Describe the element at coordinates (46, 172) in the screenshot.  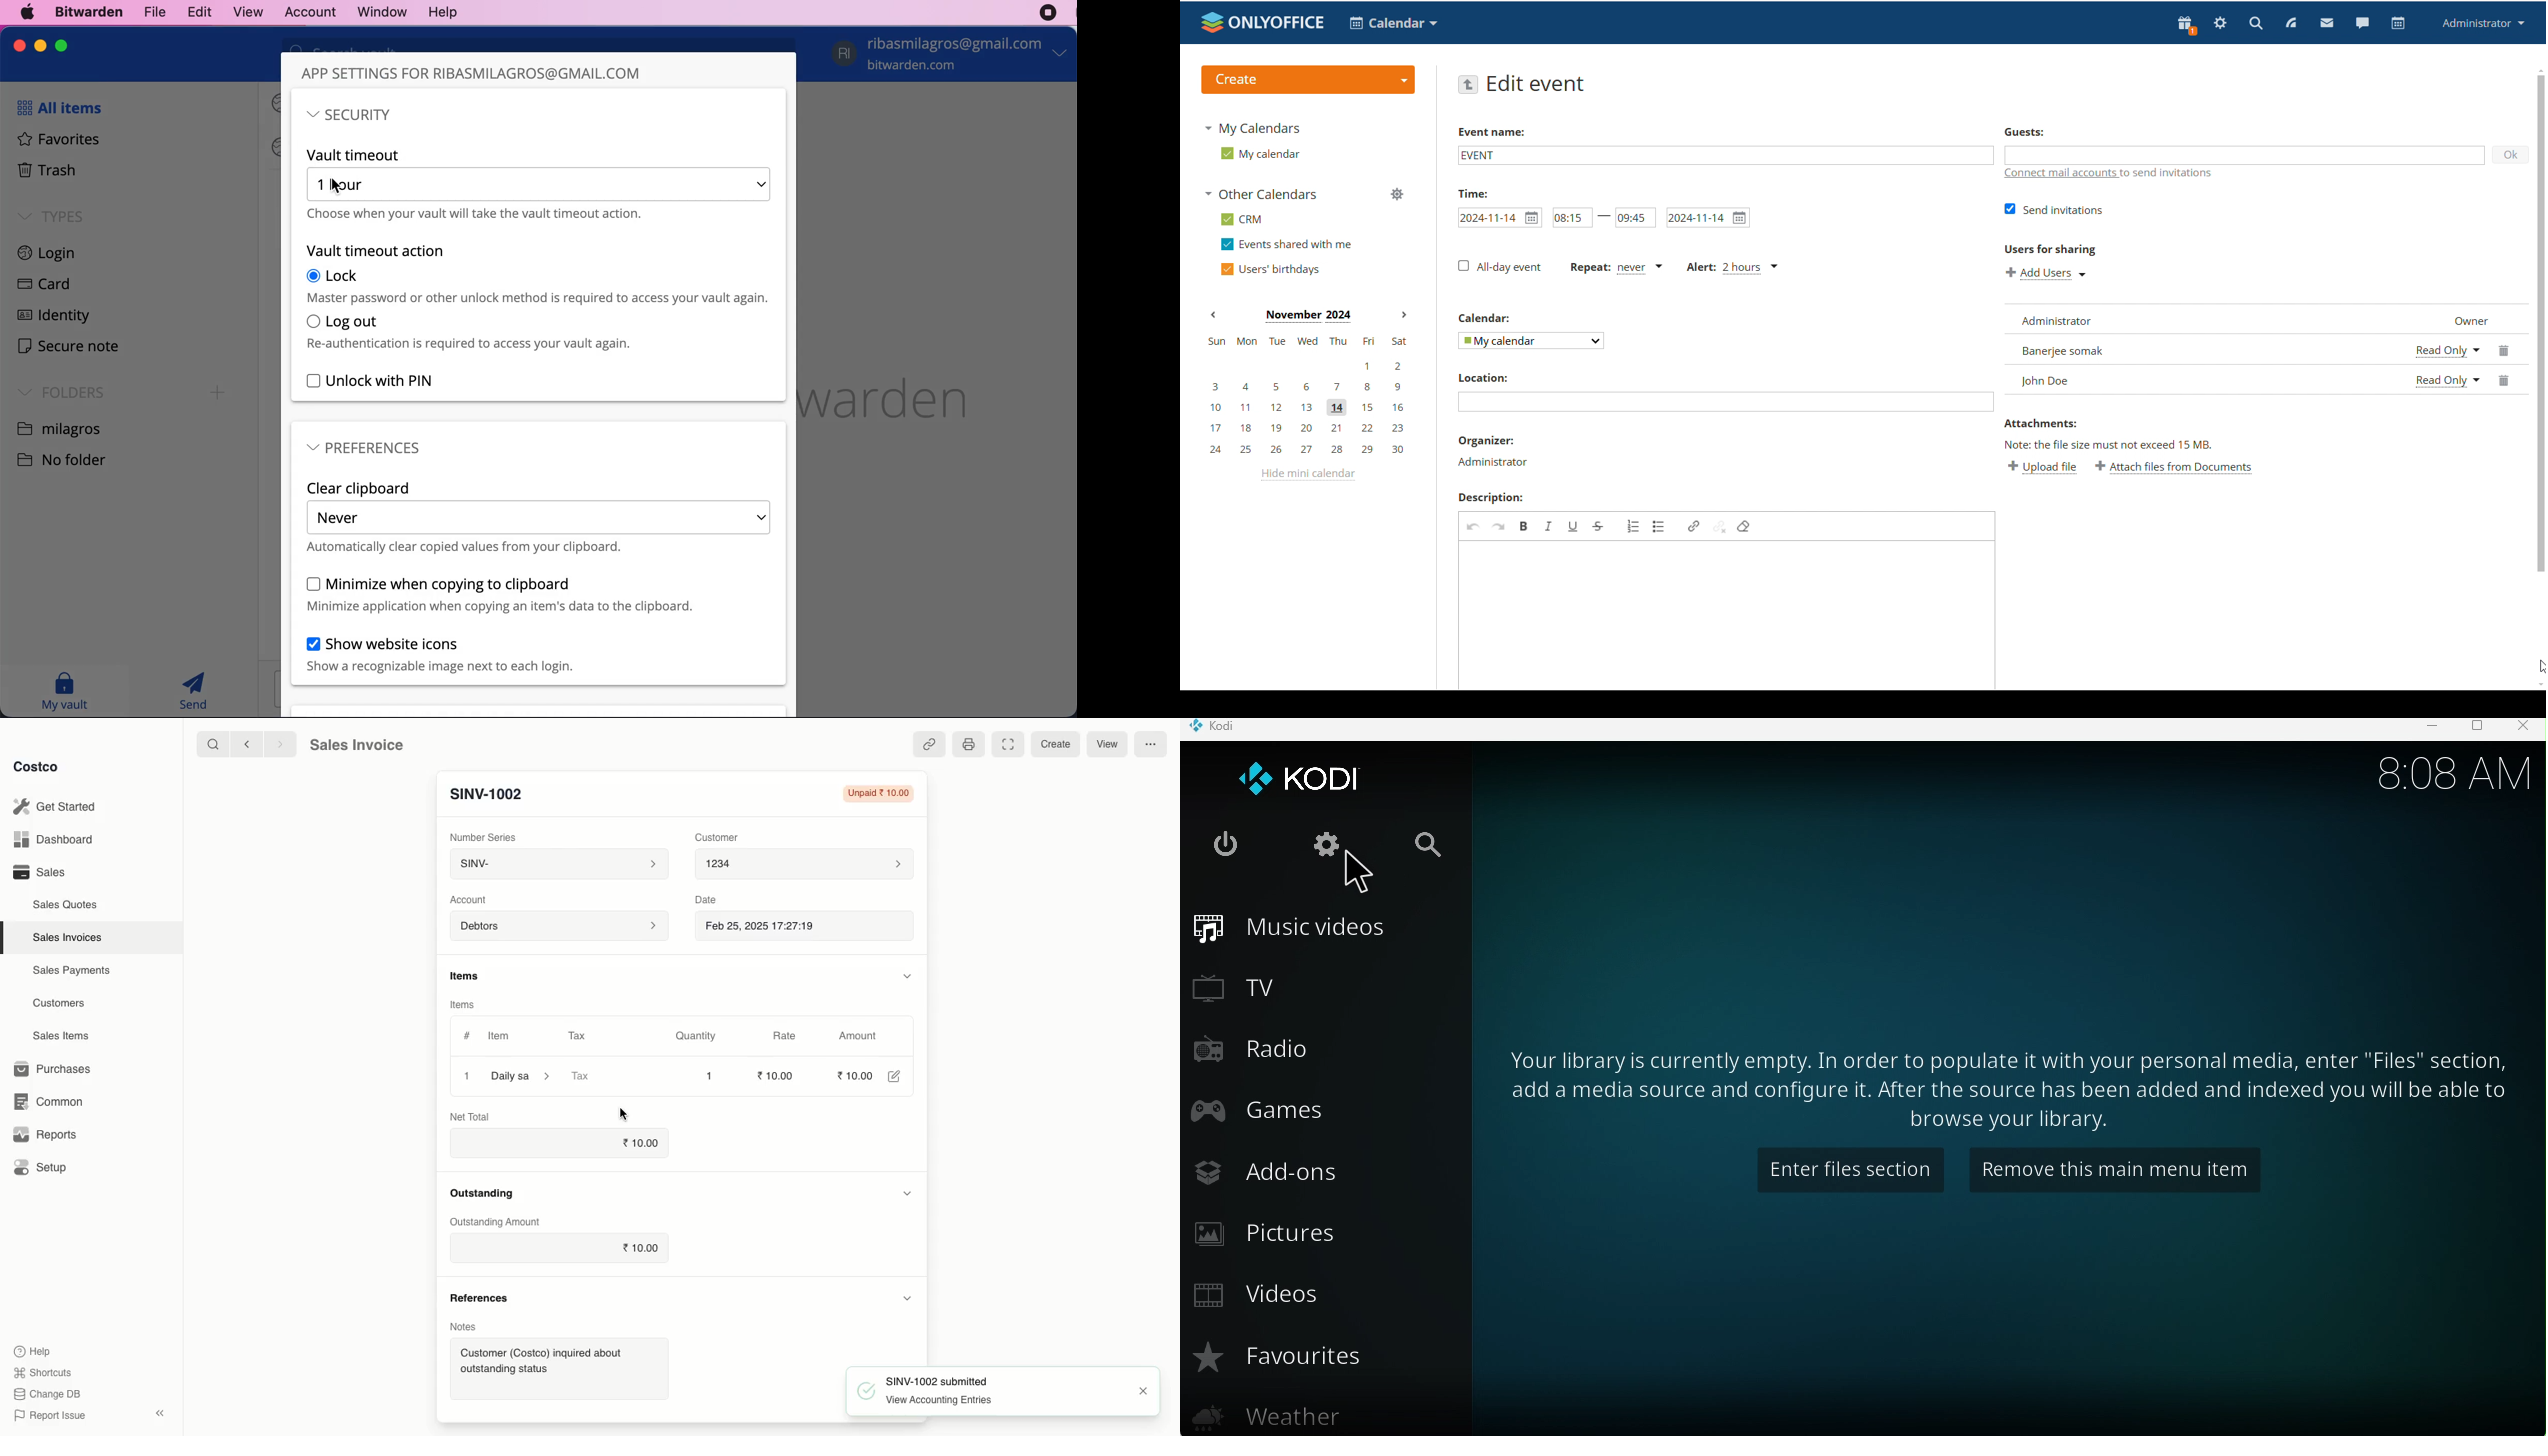
I see `trash` at that location.